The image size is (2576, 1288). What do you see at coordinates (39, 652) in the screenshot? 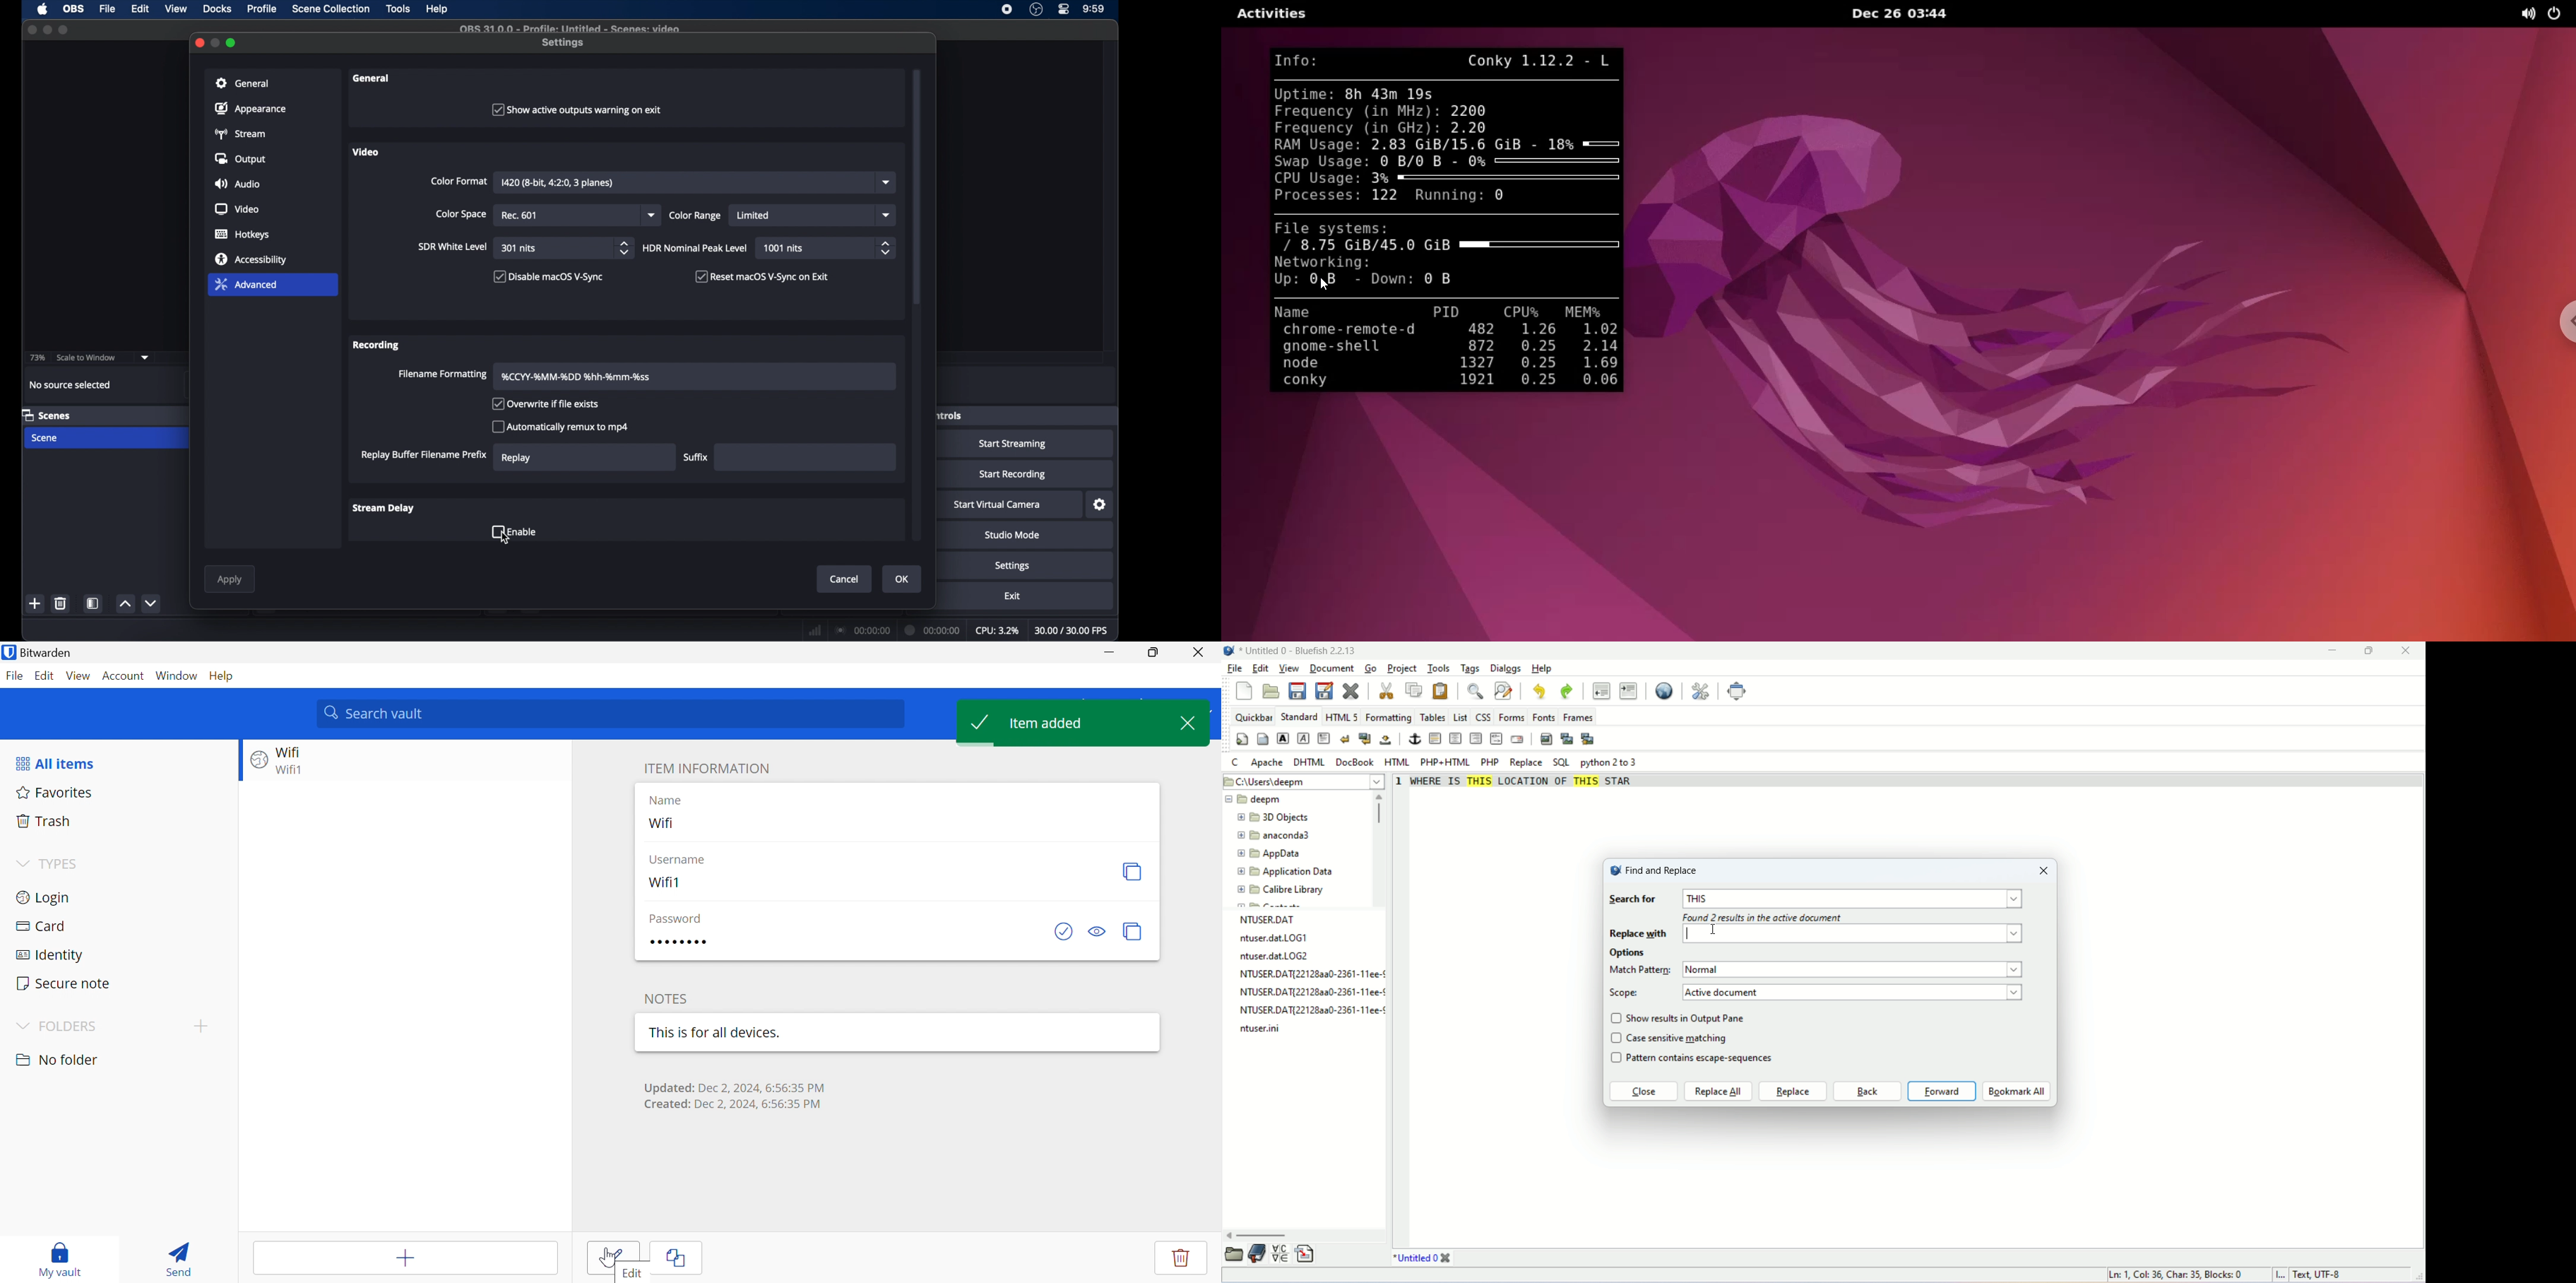
I see `Bitwarden` at bounding box center [39, 652].